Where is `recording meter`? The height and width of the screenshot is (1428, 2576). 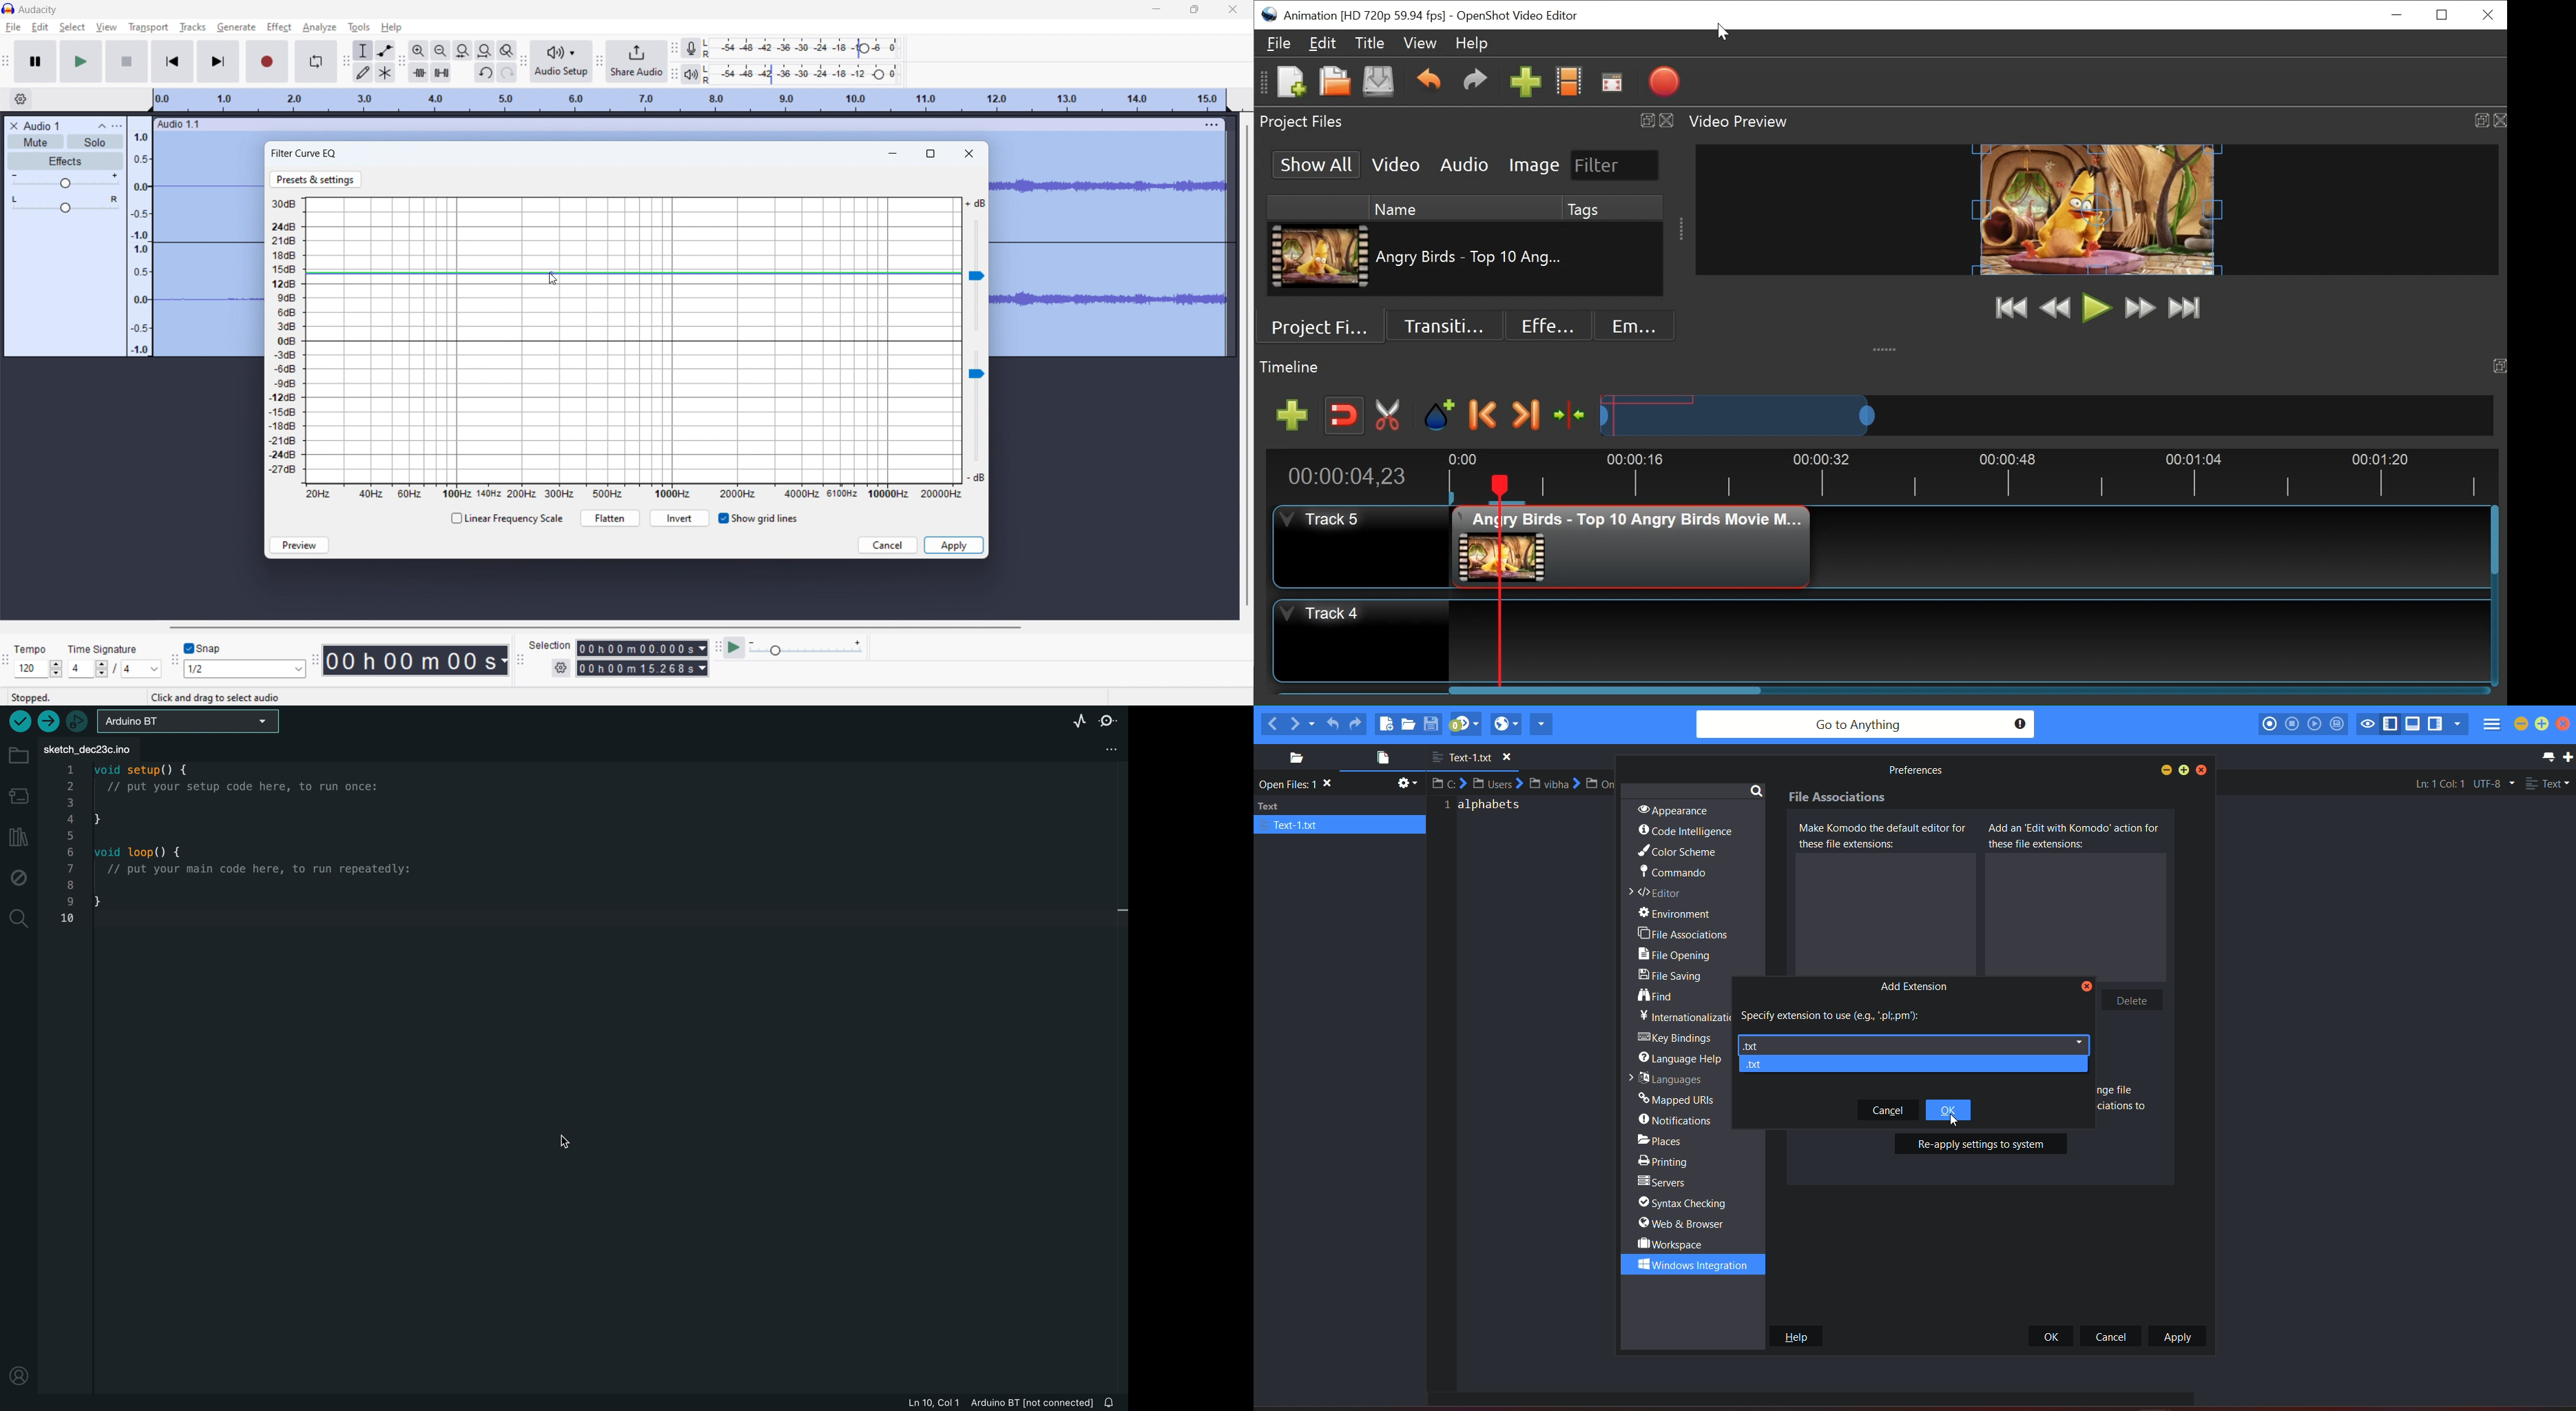 recording meter is located at coordinates (695, 48).